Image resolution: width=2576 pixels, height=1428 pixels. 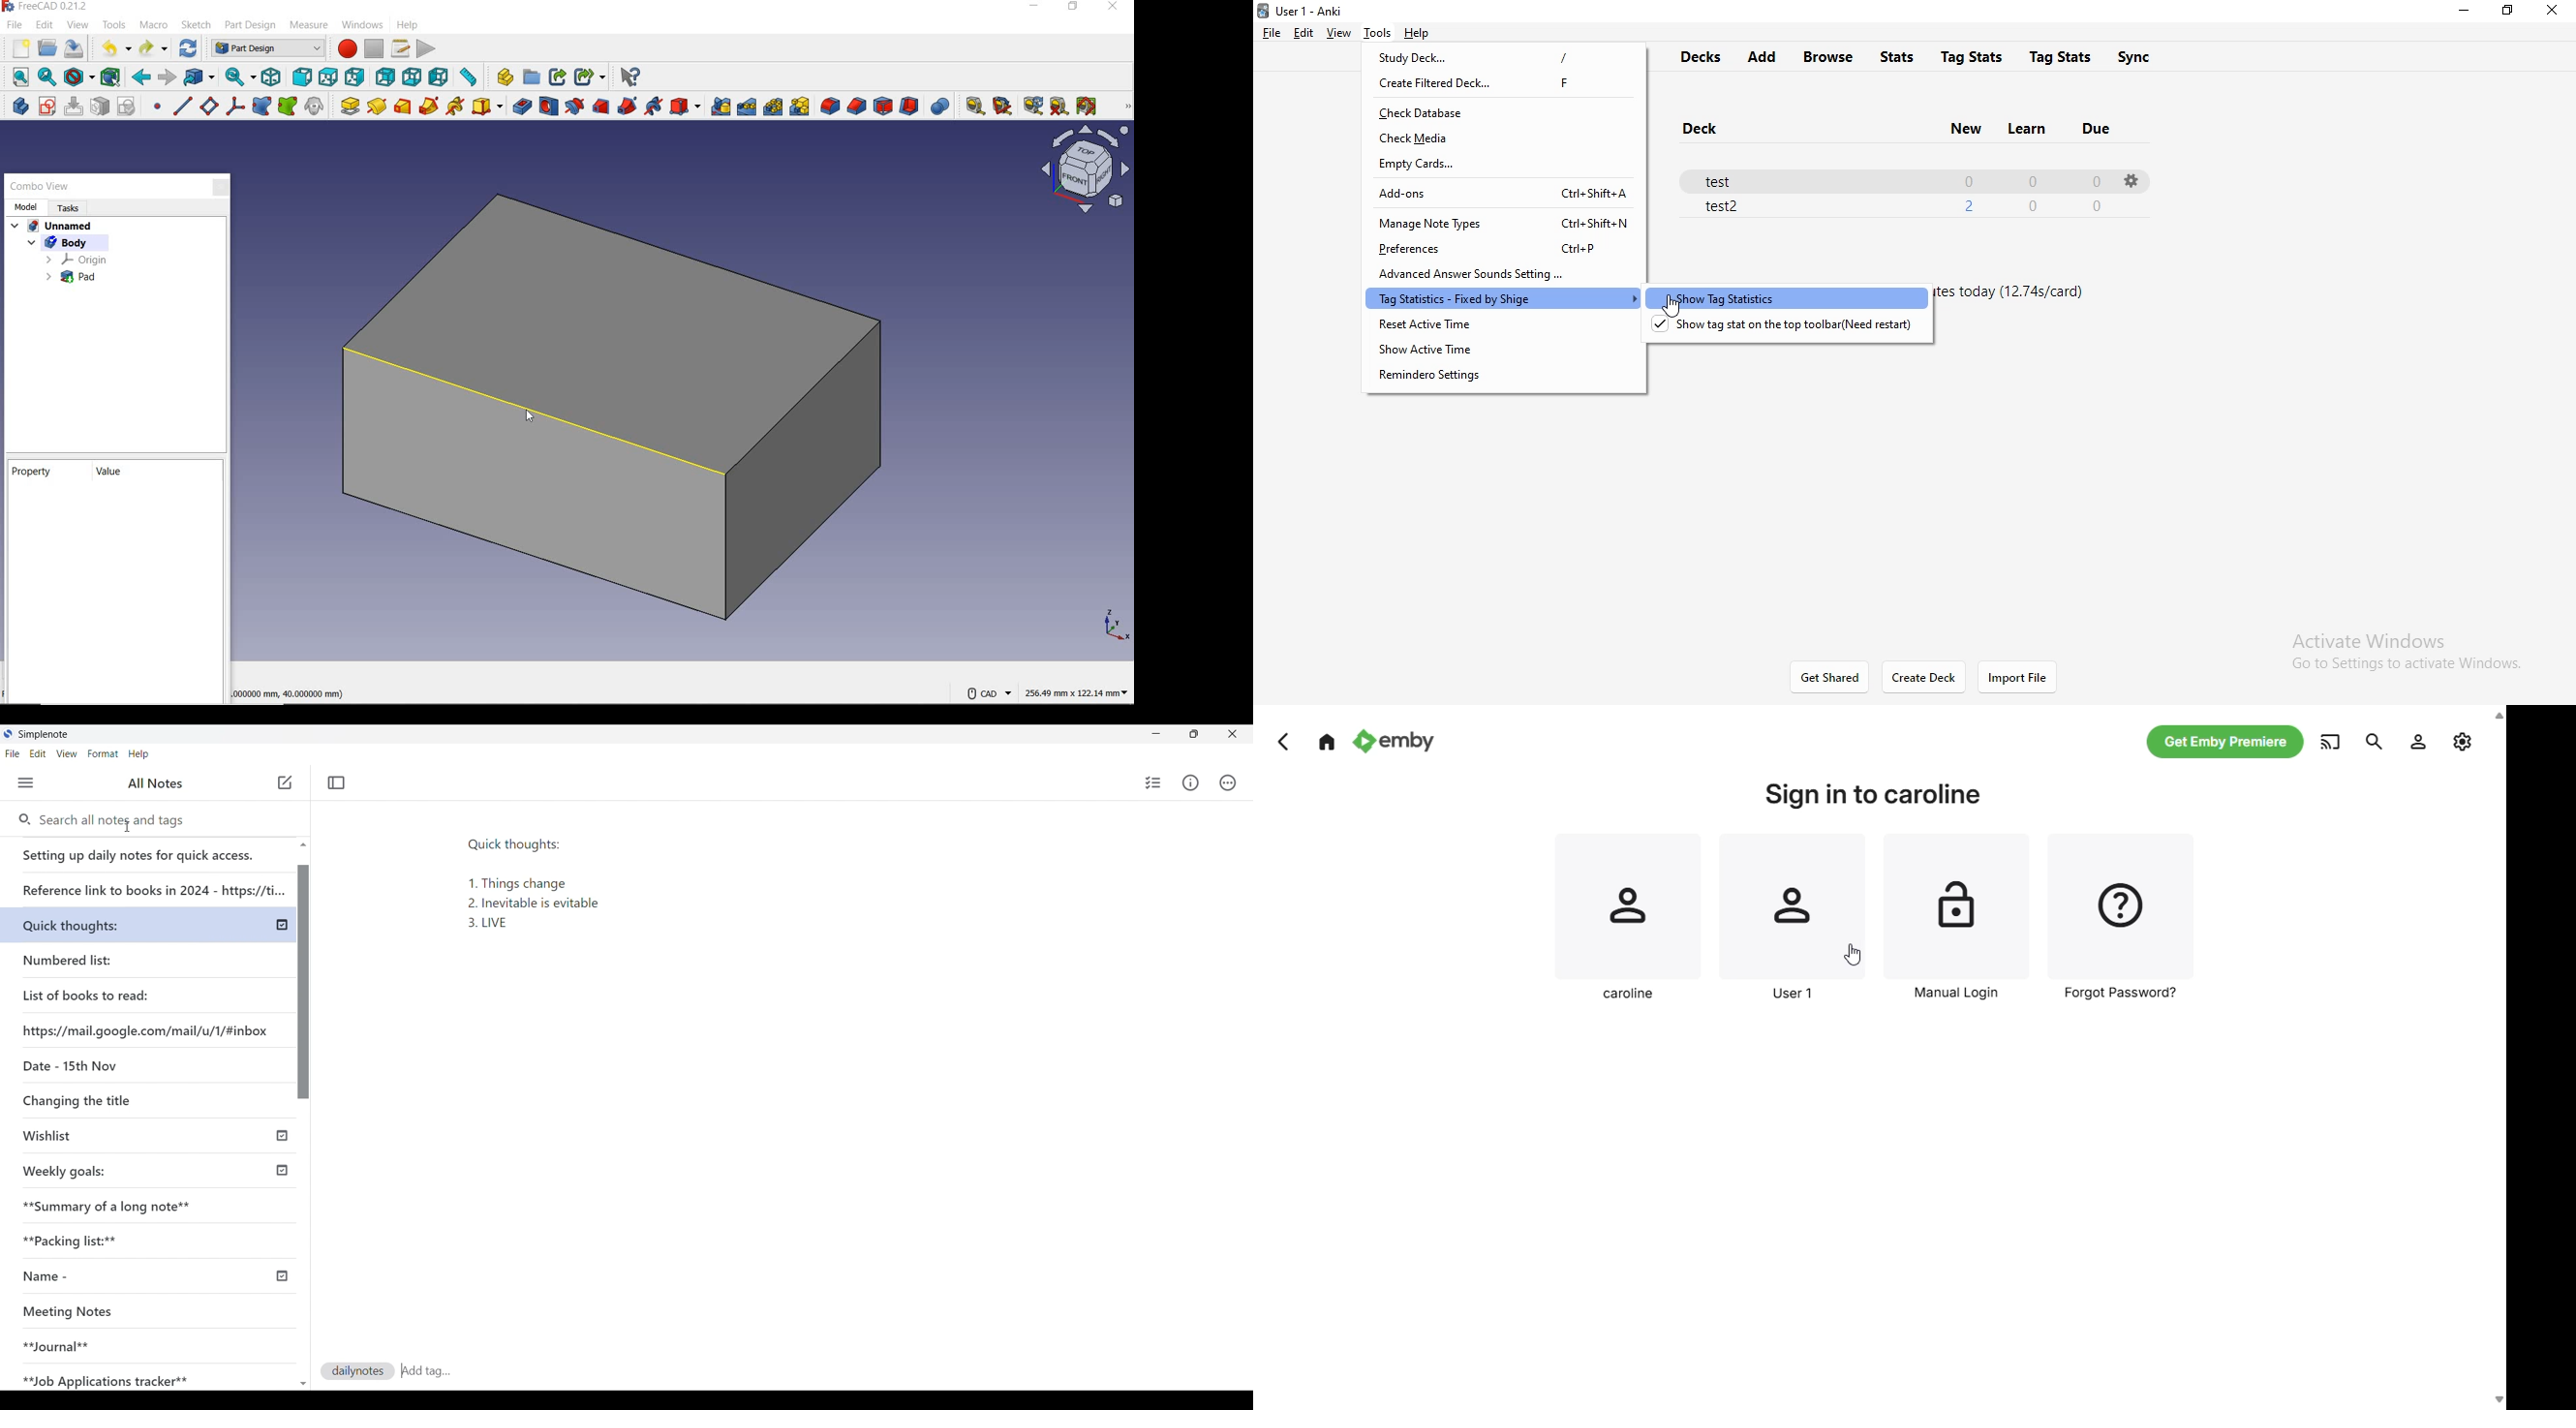 I want to click on close, so click(x=214, y=187).